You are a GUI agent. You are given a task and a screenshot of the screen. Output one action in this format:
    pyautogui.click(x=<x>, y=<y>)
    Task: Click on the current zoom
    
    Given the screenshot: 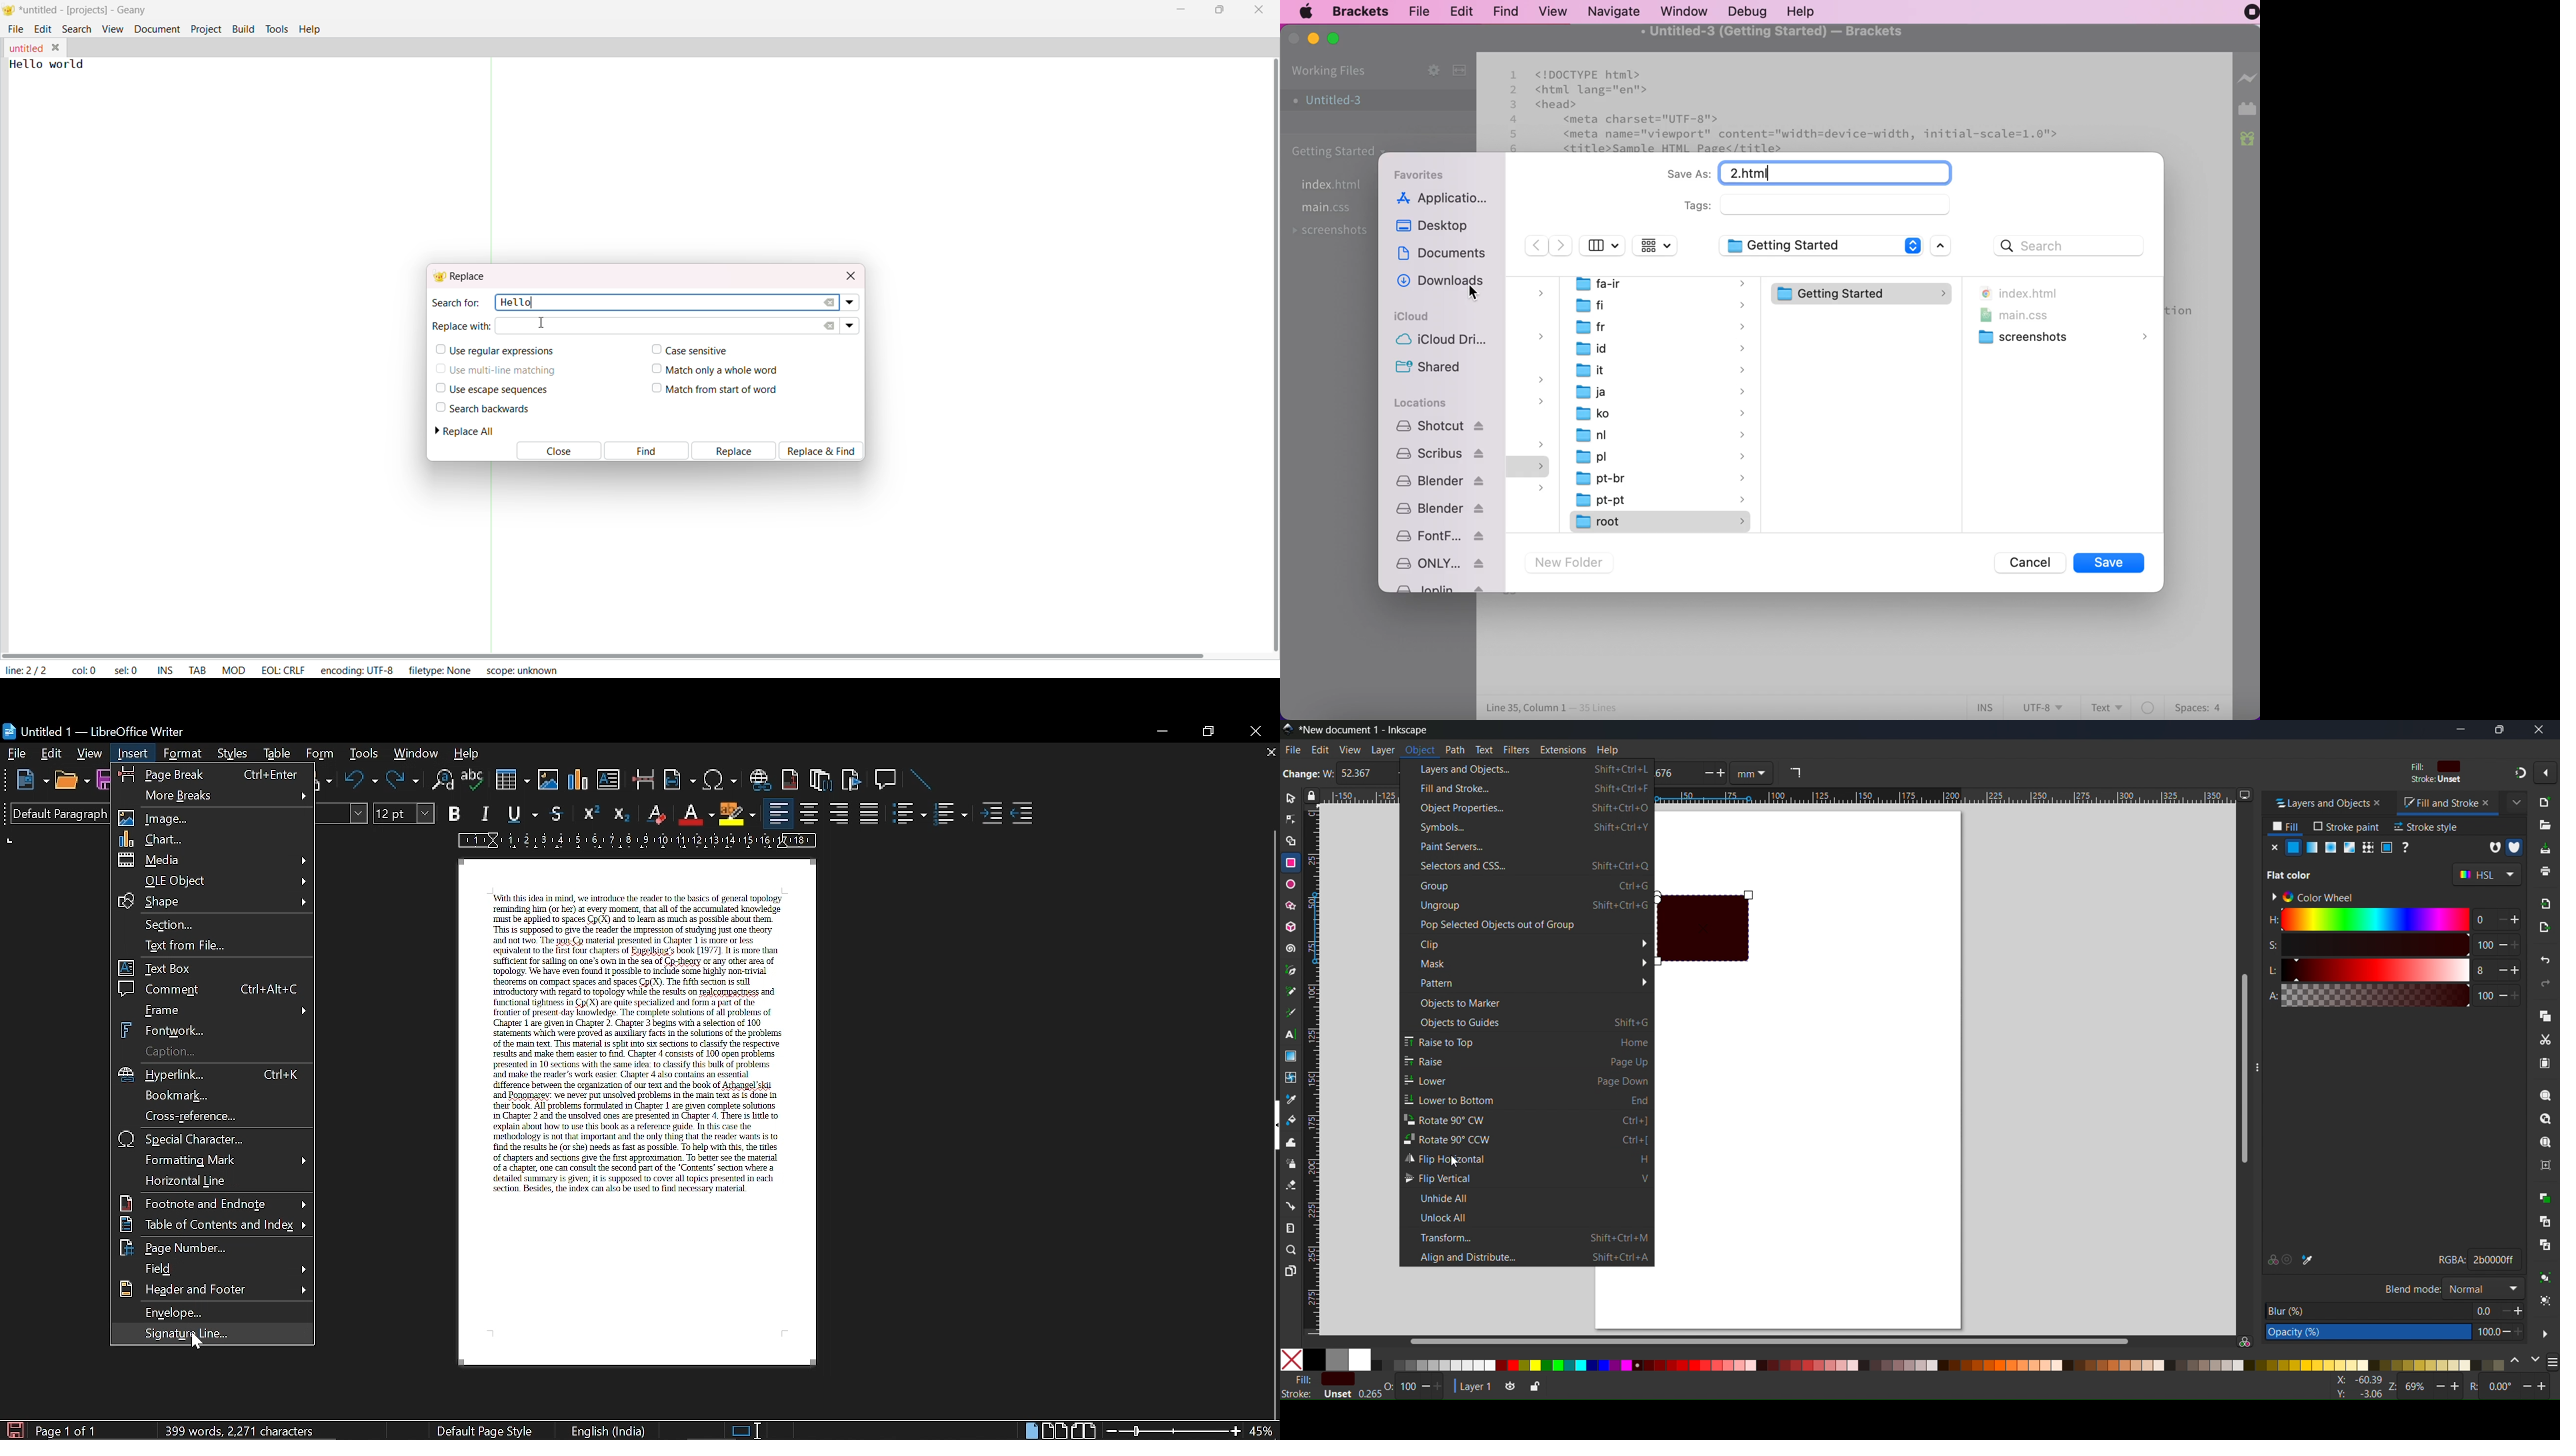 What is the action you would take?
    pyautogui.click(x=1264, y=1429)
    